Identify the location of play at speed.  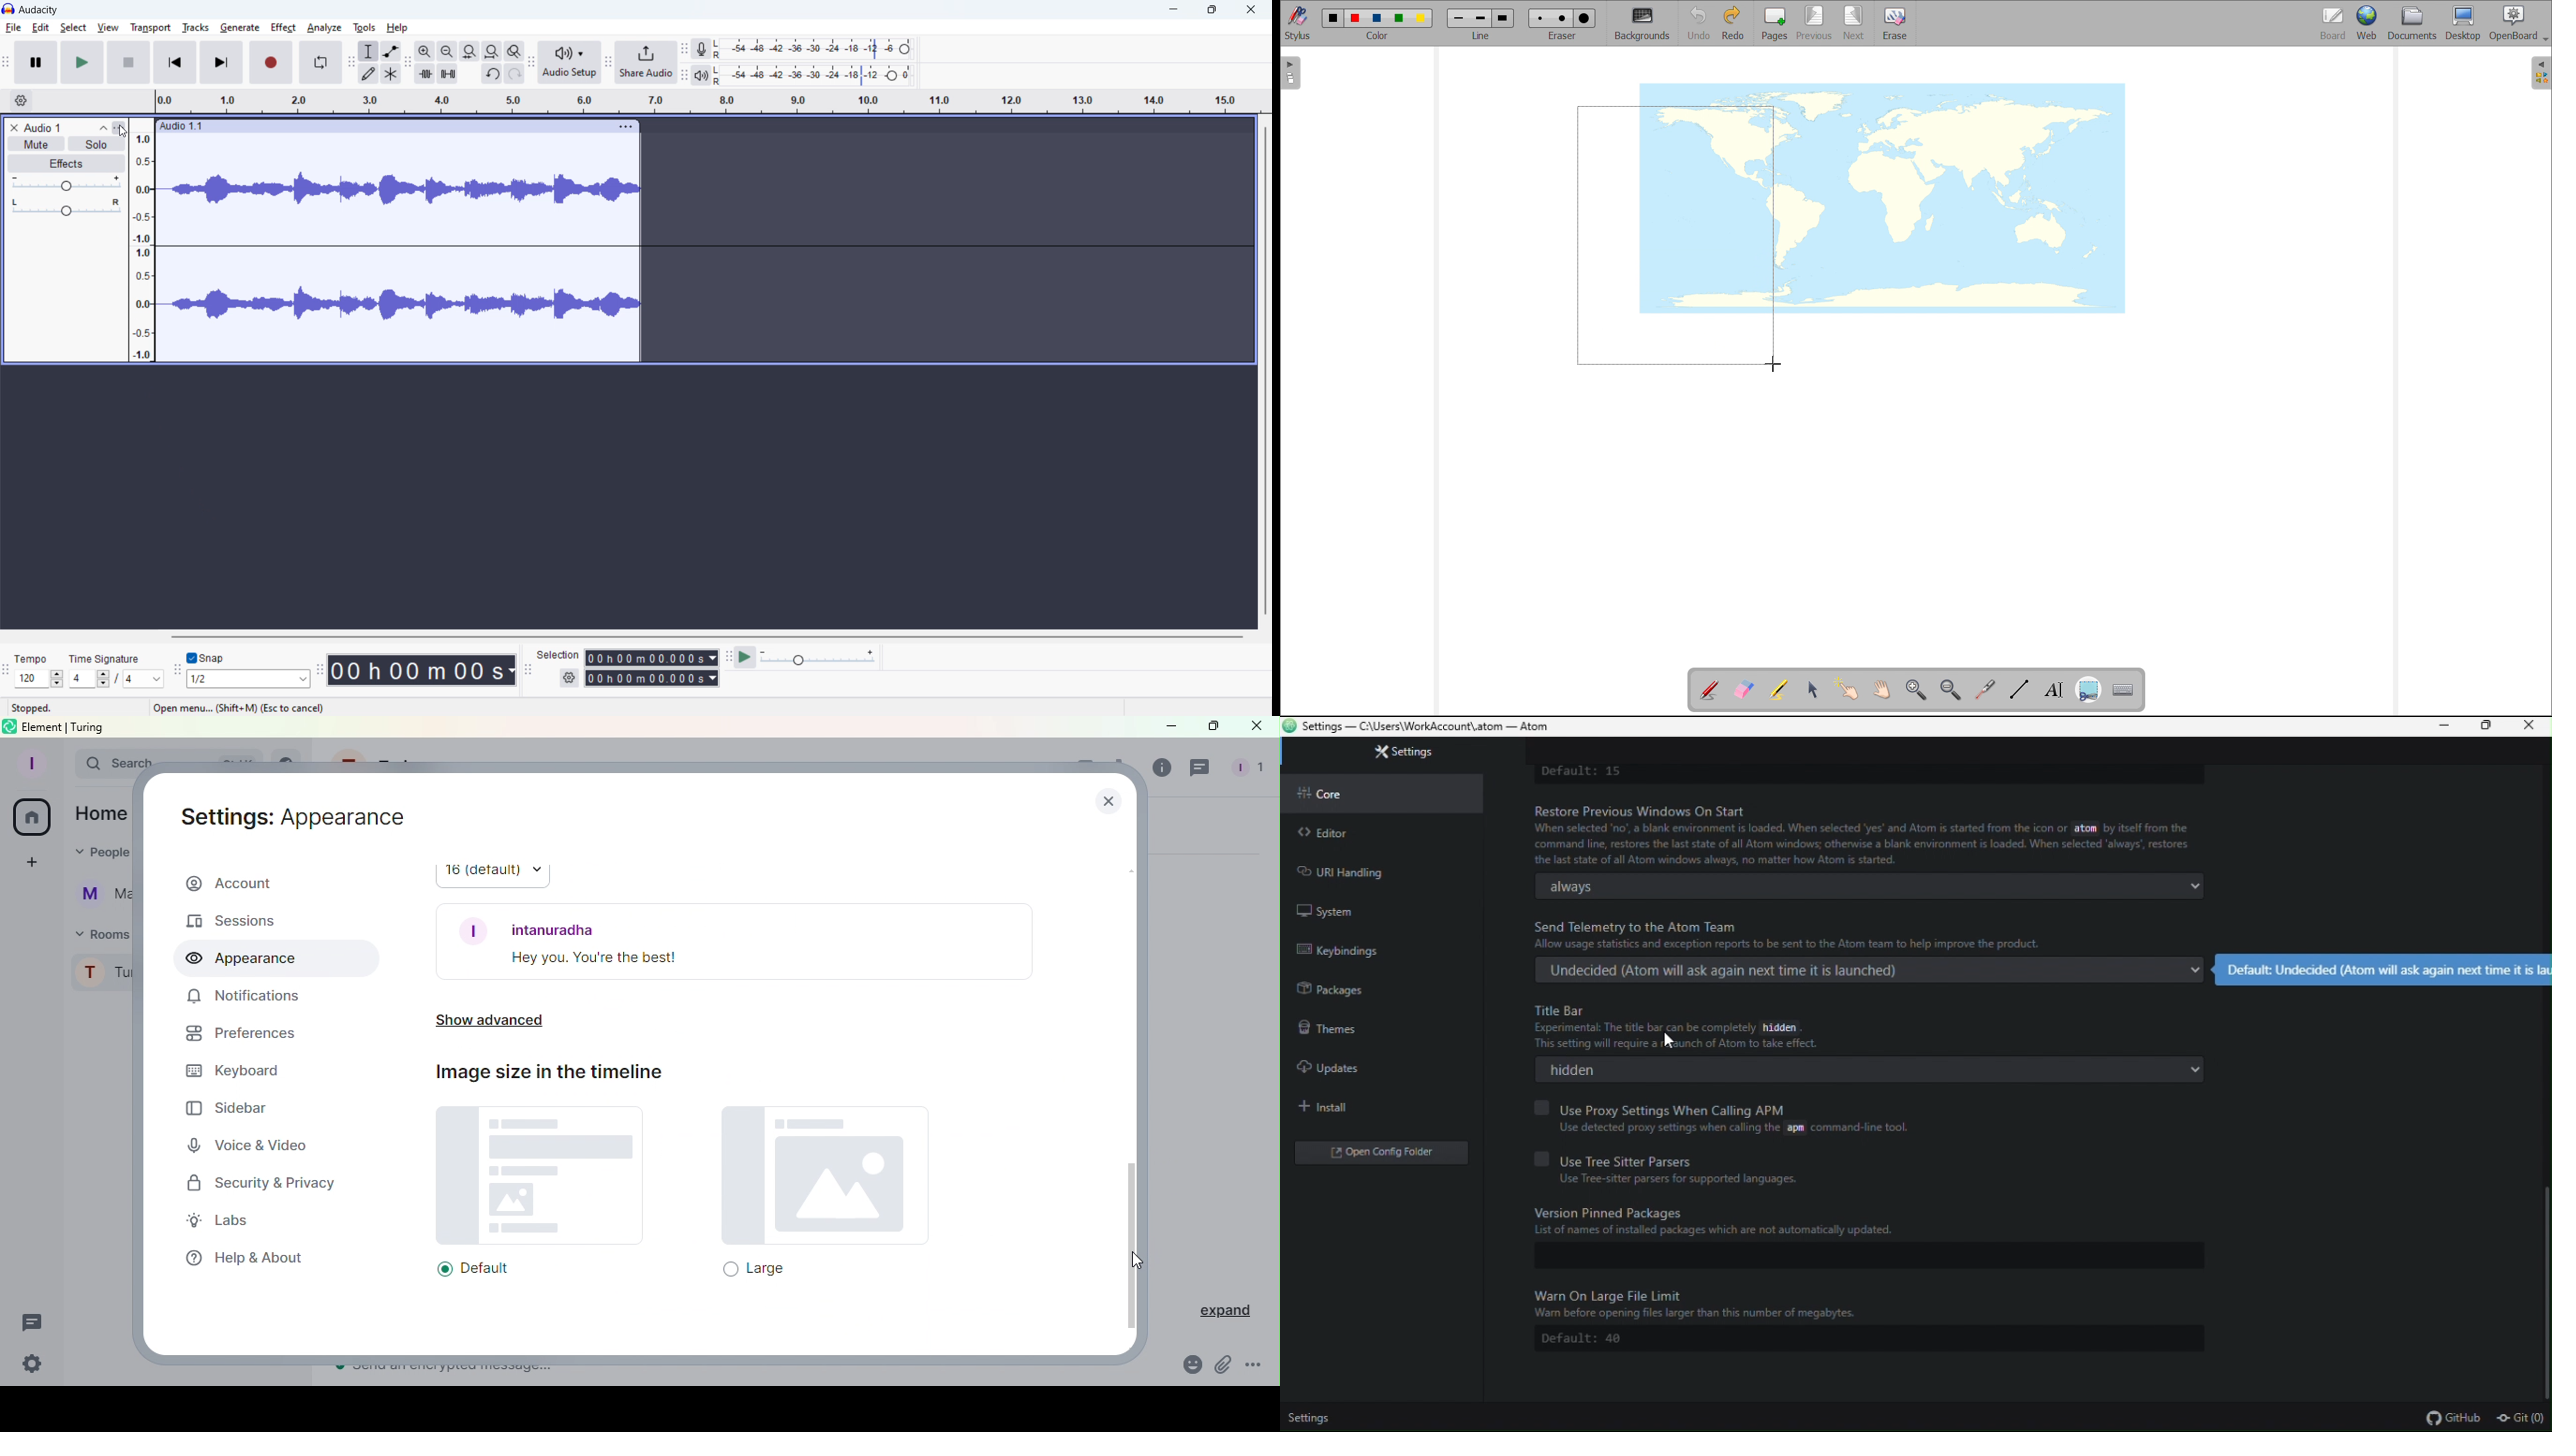
(746, 658).